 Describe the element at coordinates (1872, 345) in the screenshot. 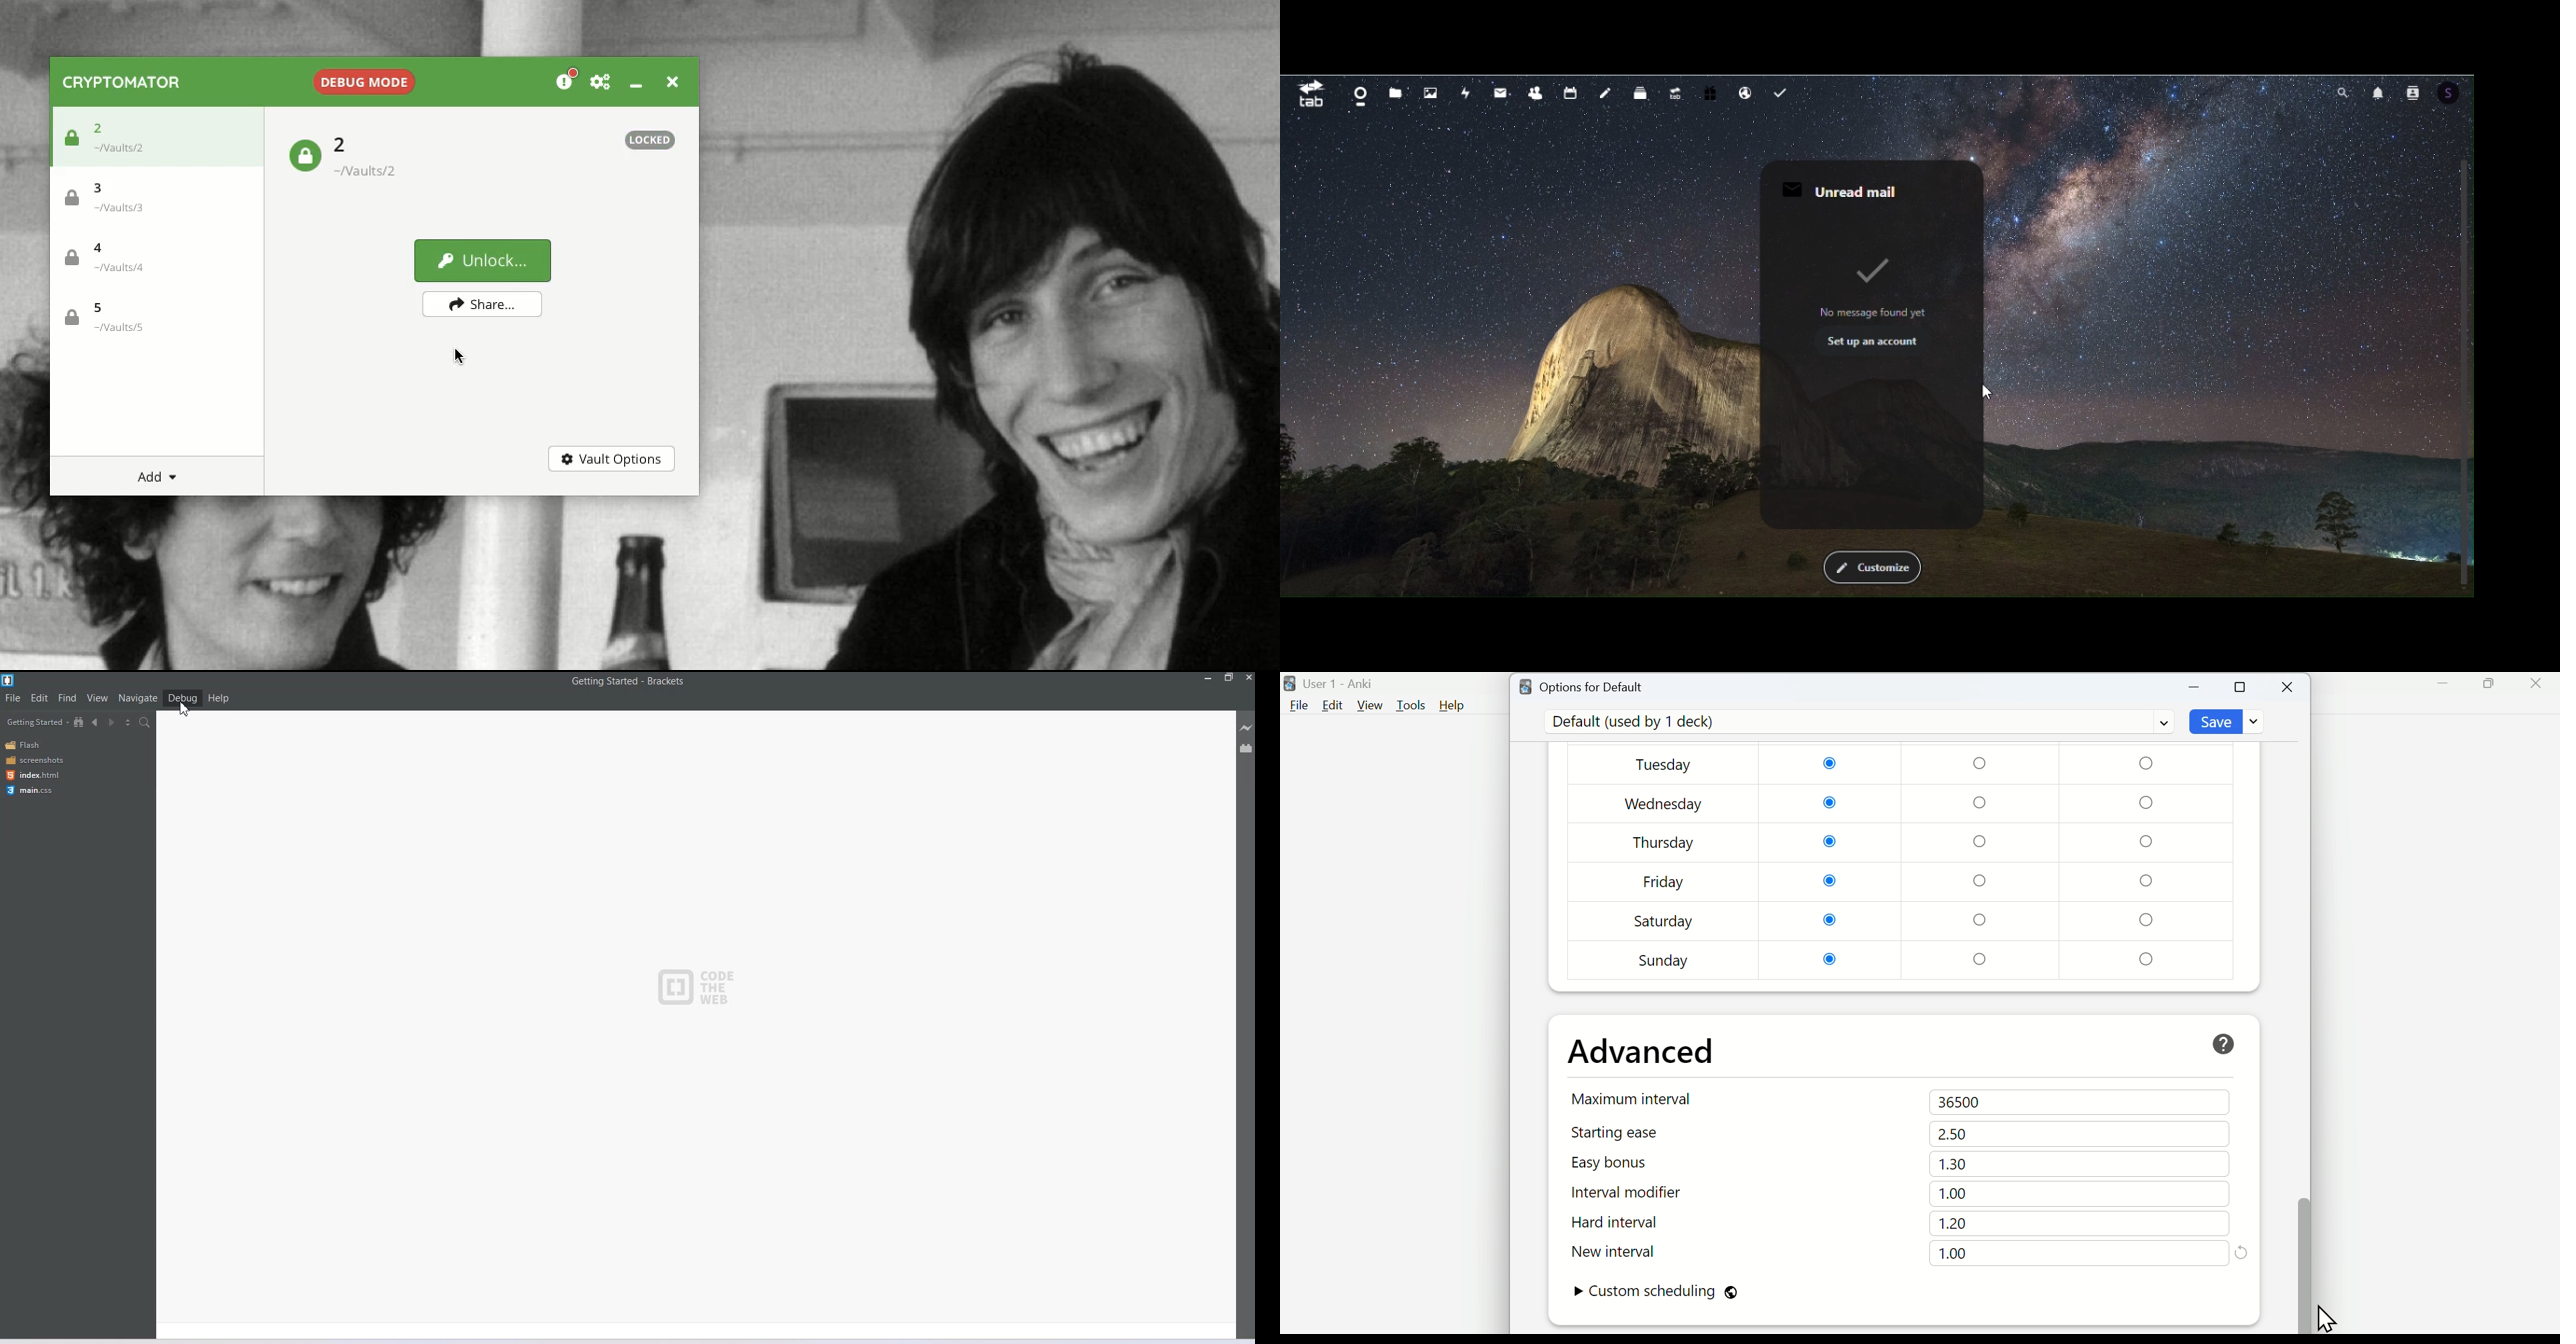

I see `unread mail widget` at that location.